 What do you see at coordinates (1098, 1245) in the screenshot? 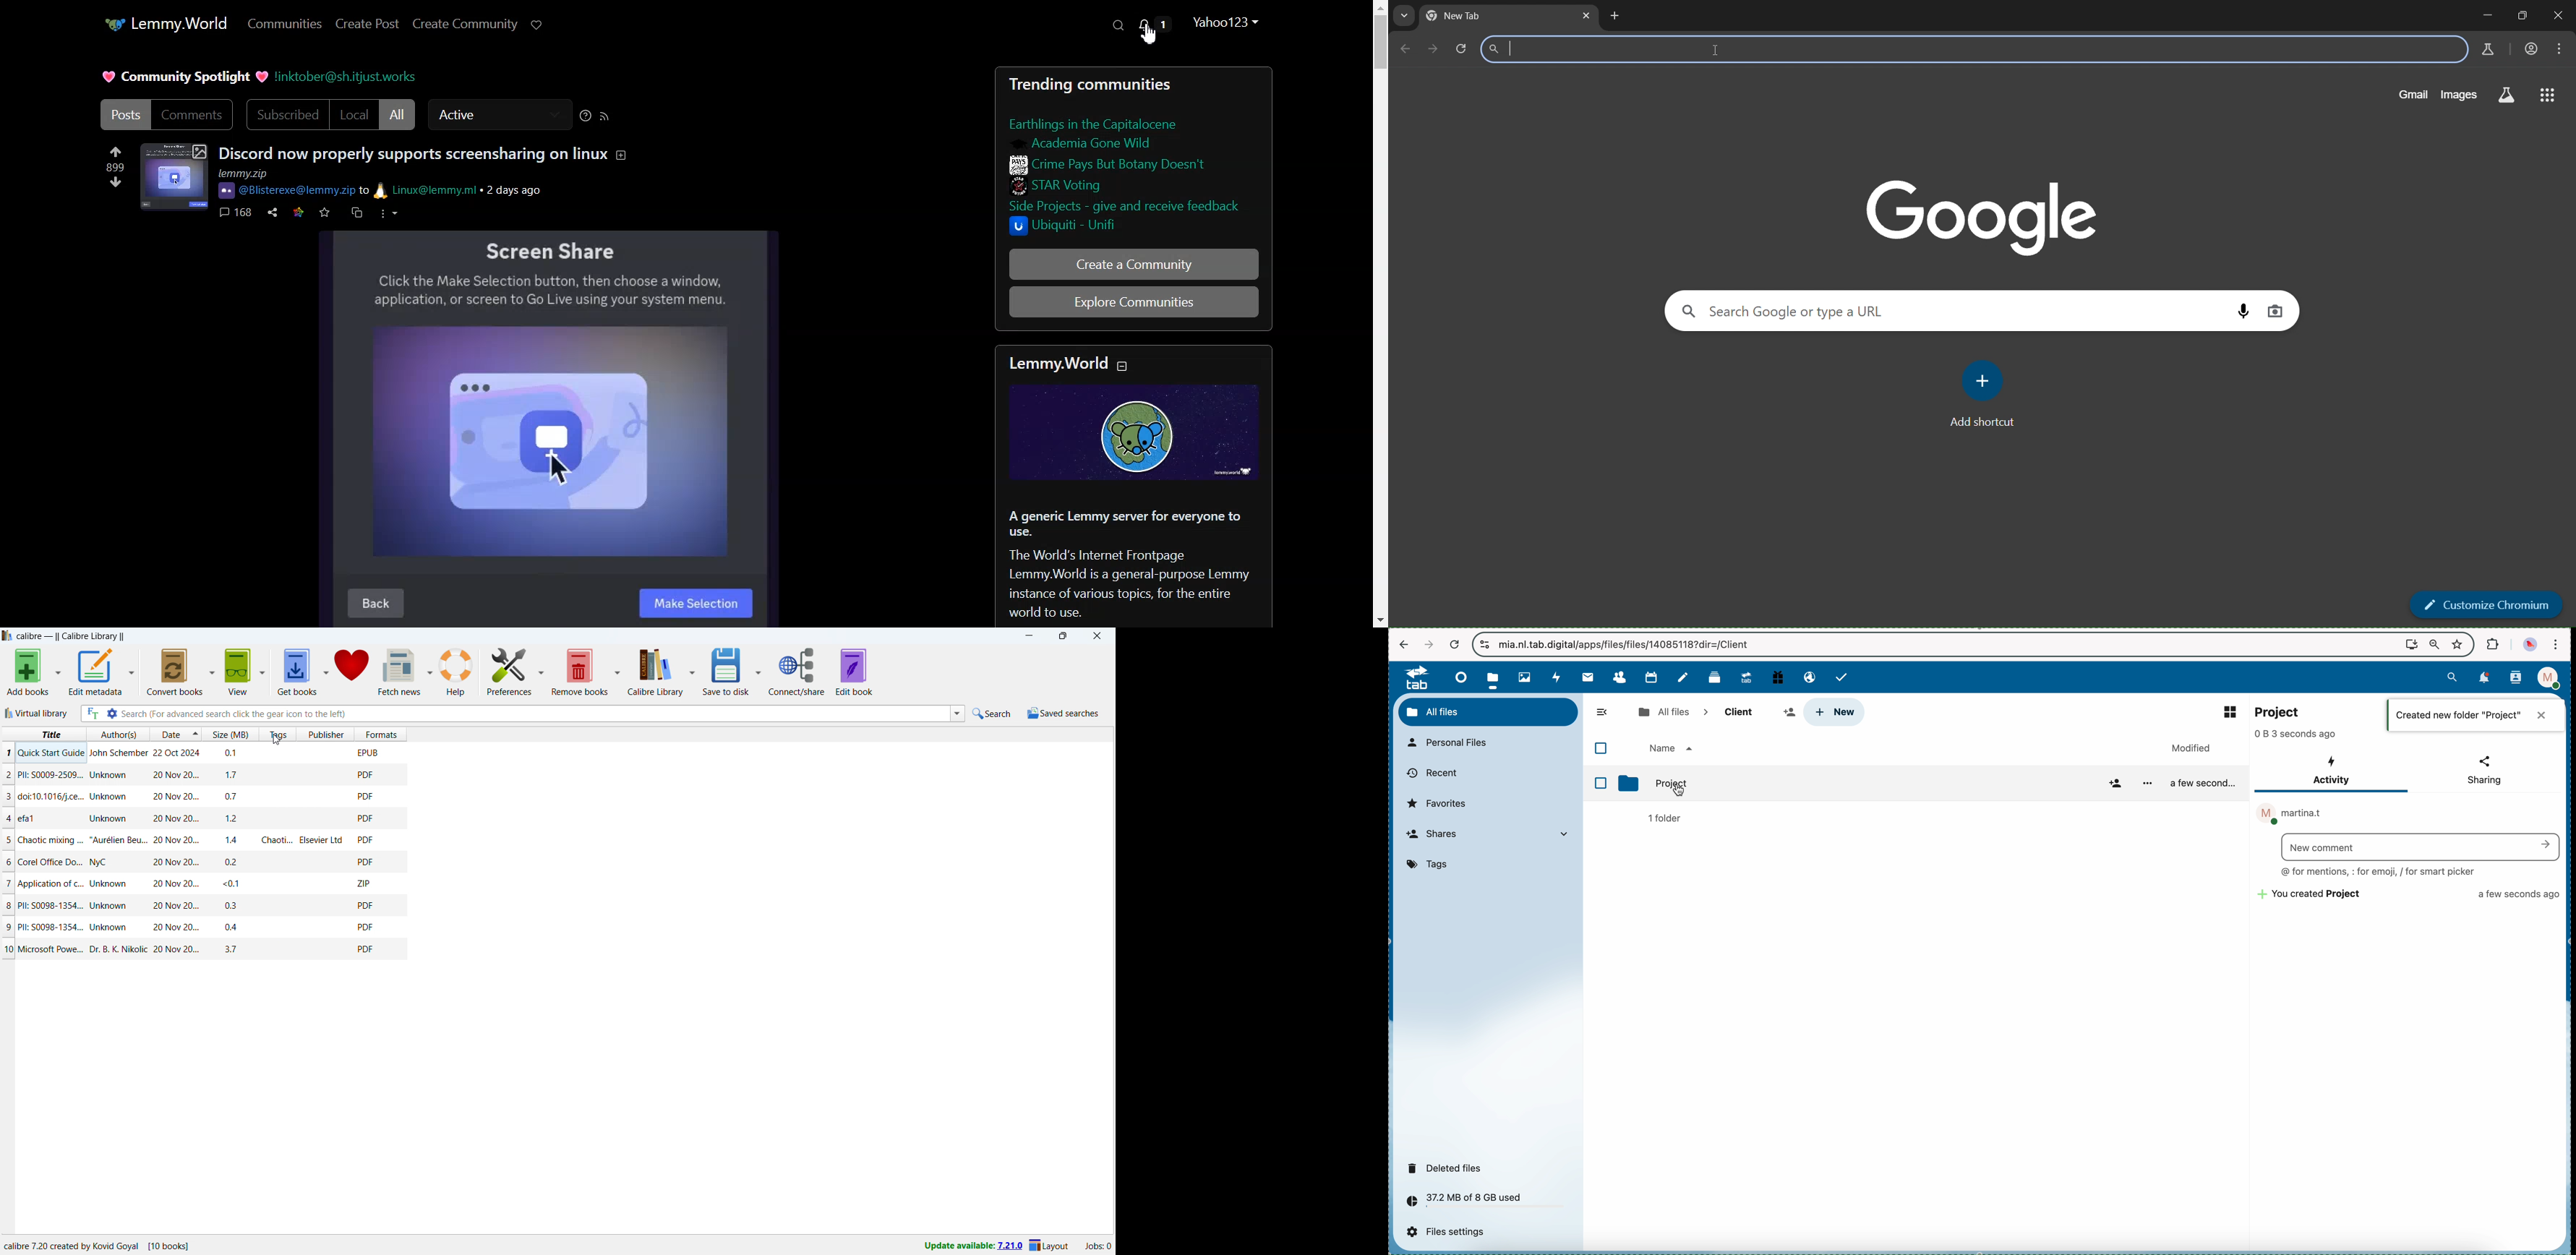
I see `active jobs` at bounding box center [1098, 1245].